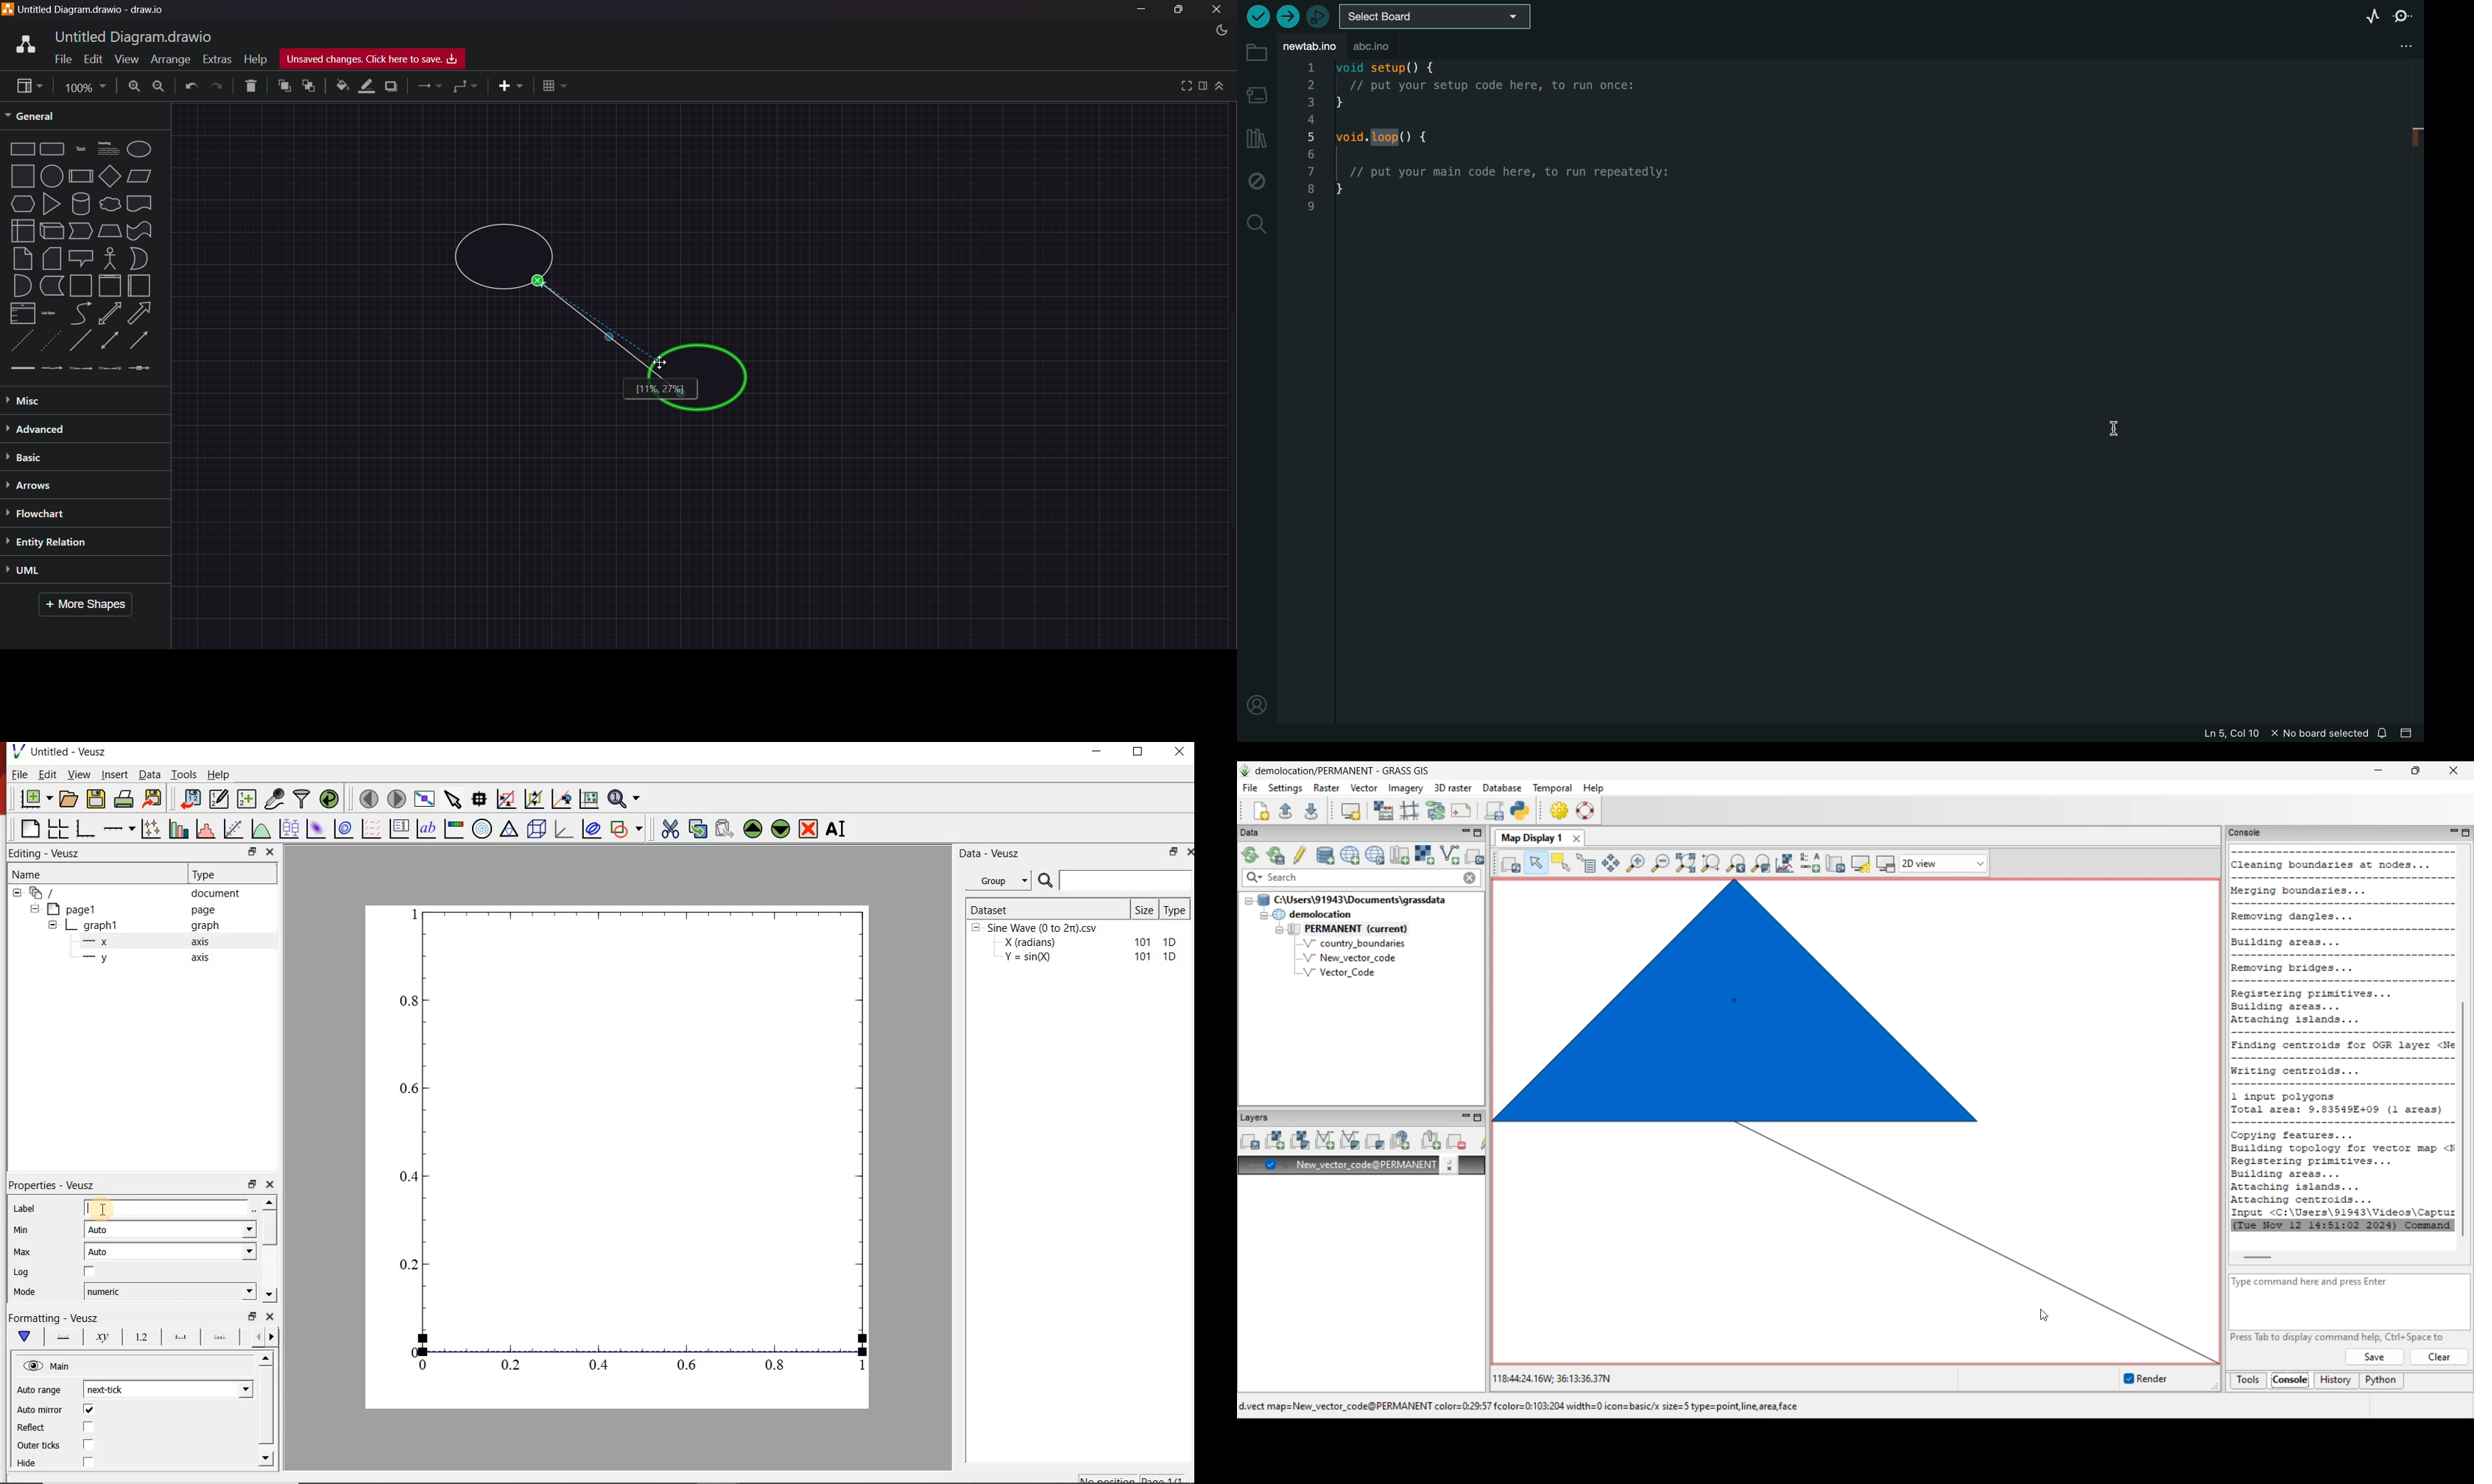  What do you see at coordinates (992, 854) in the screenshot?
I see `Data - Veusz` at bounding box center [992, 854].